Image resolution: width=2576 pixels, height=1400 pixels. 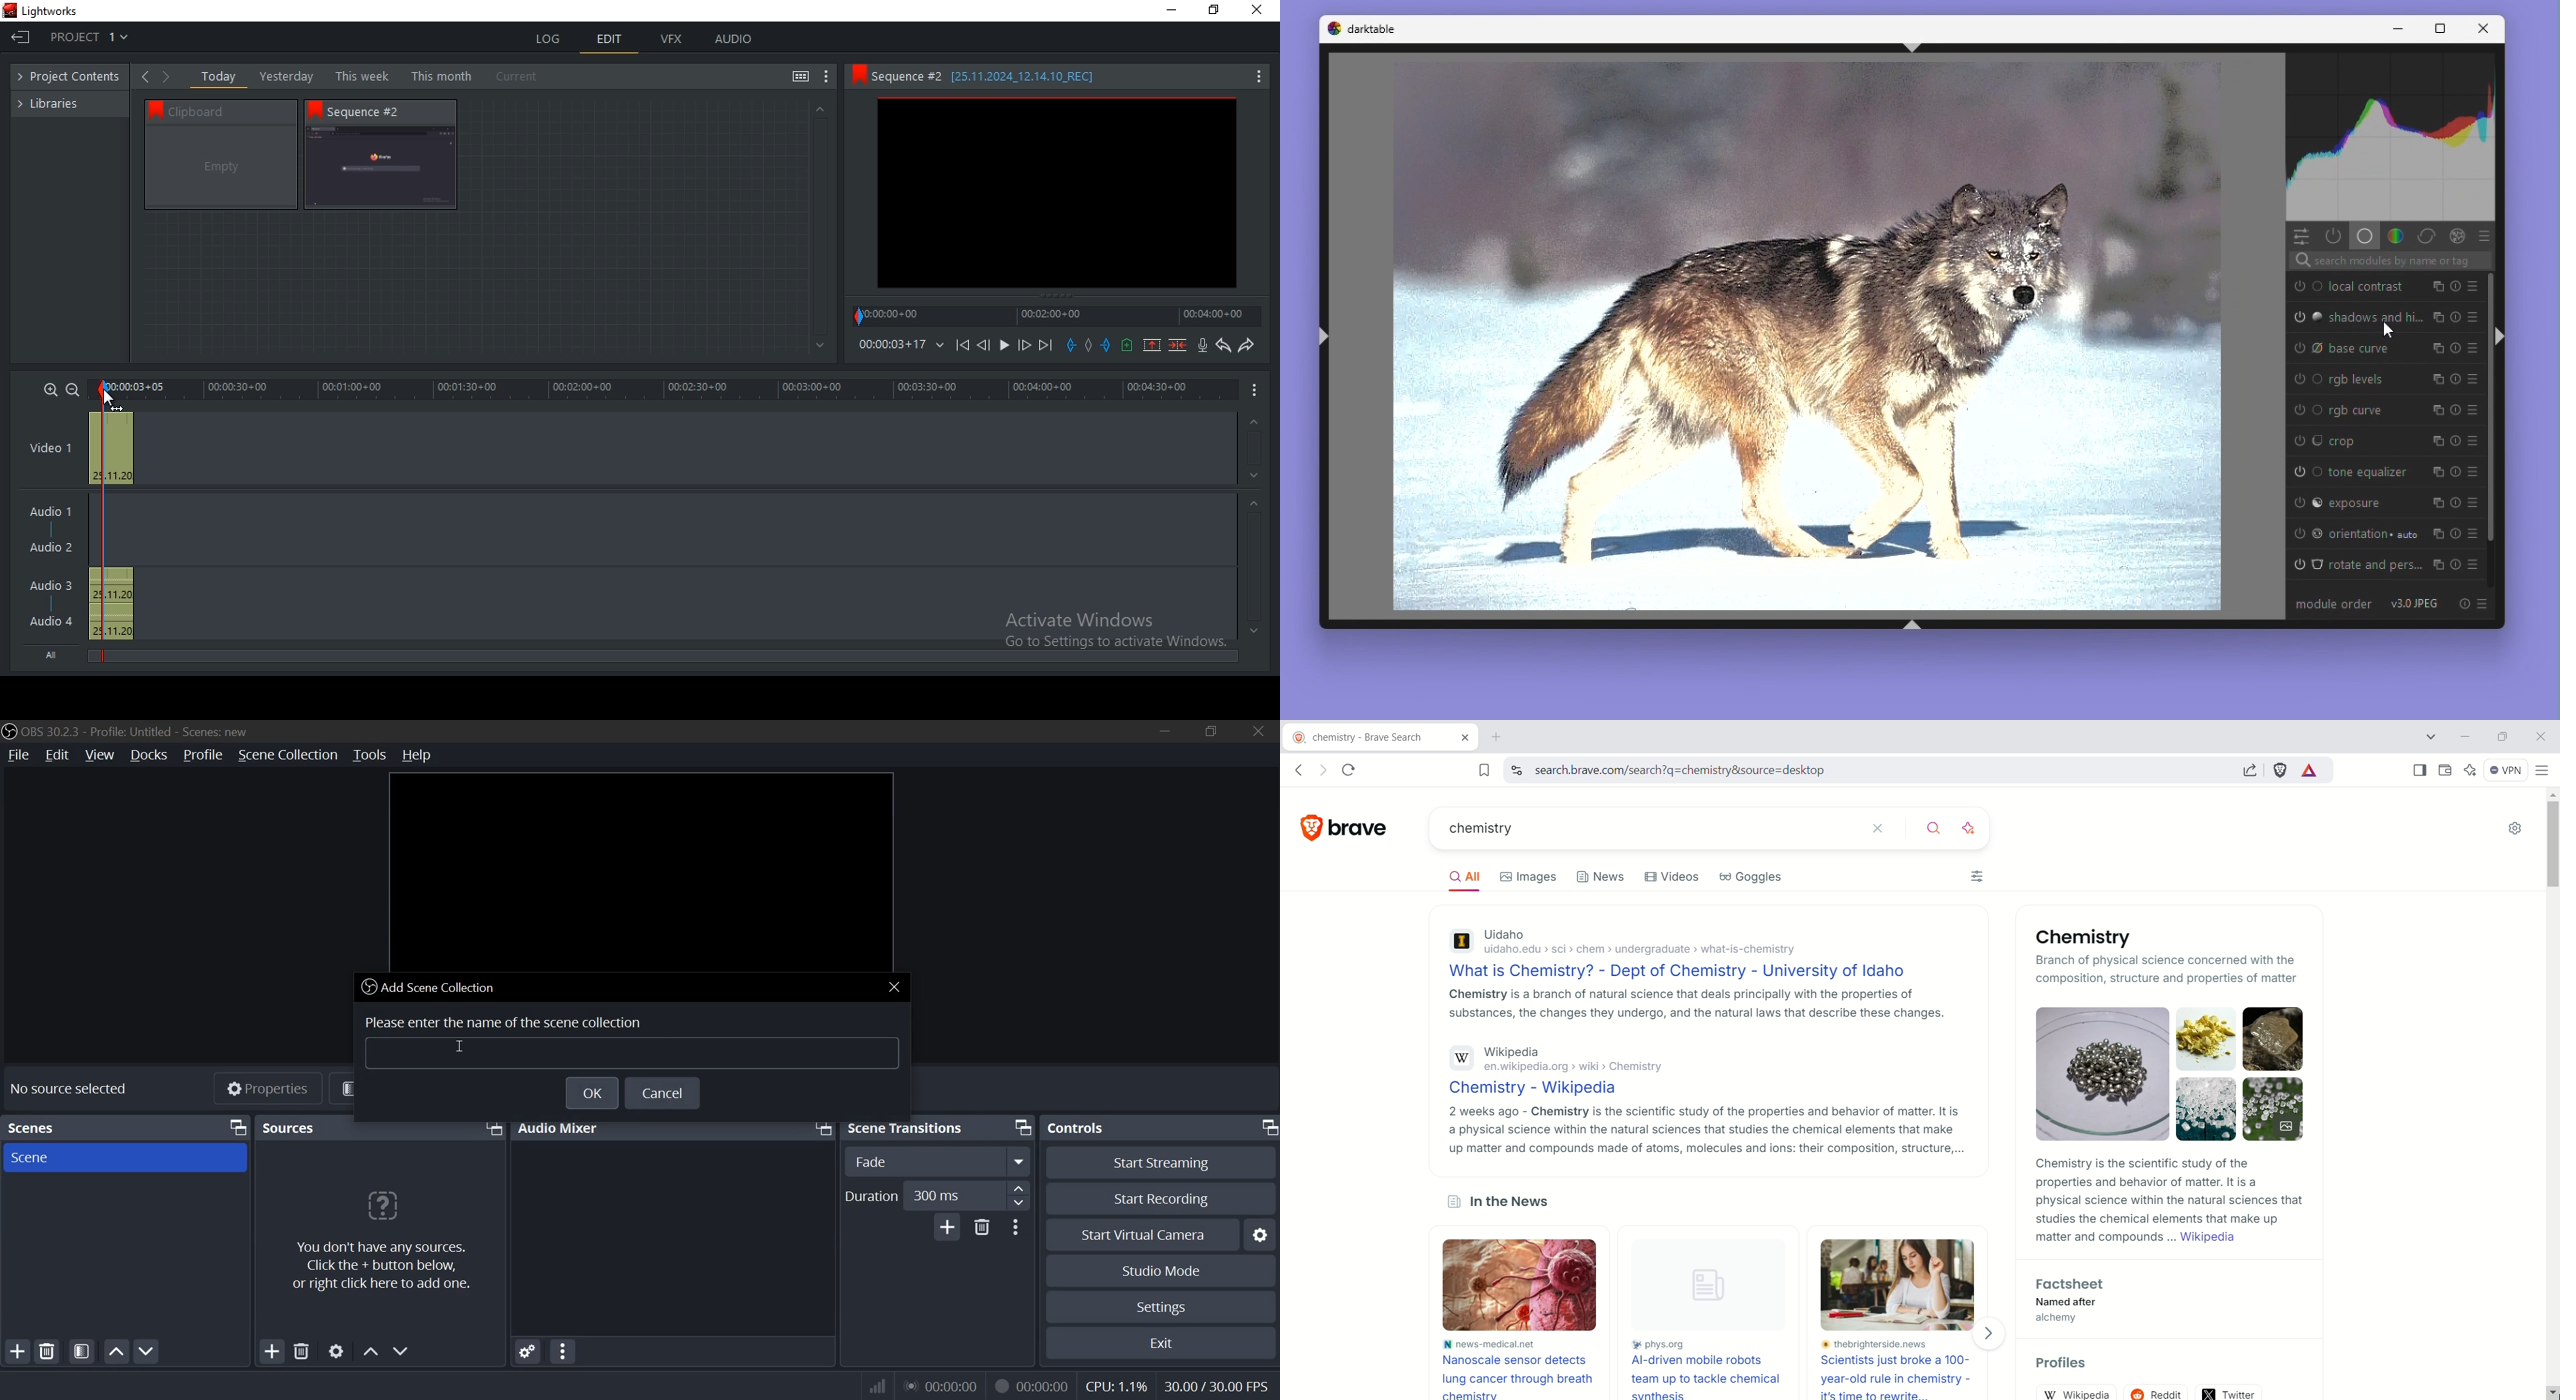 I want to click on Move forward, so click(x=1045, y=346).